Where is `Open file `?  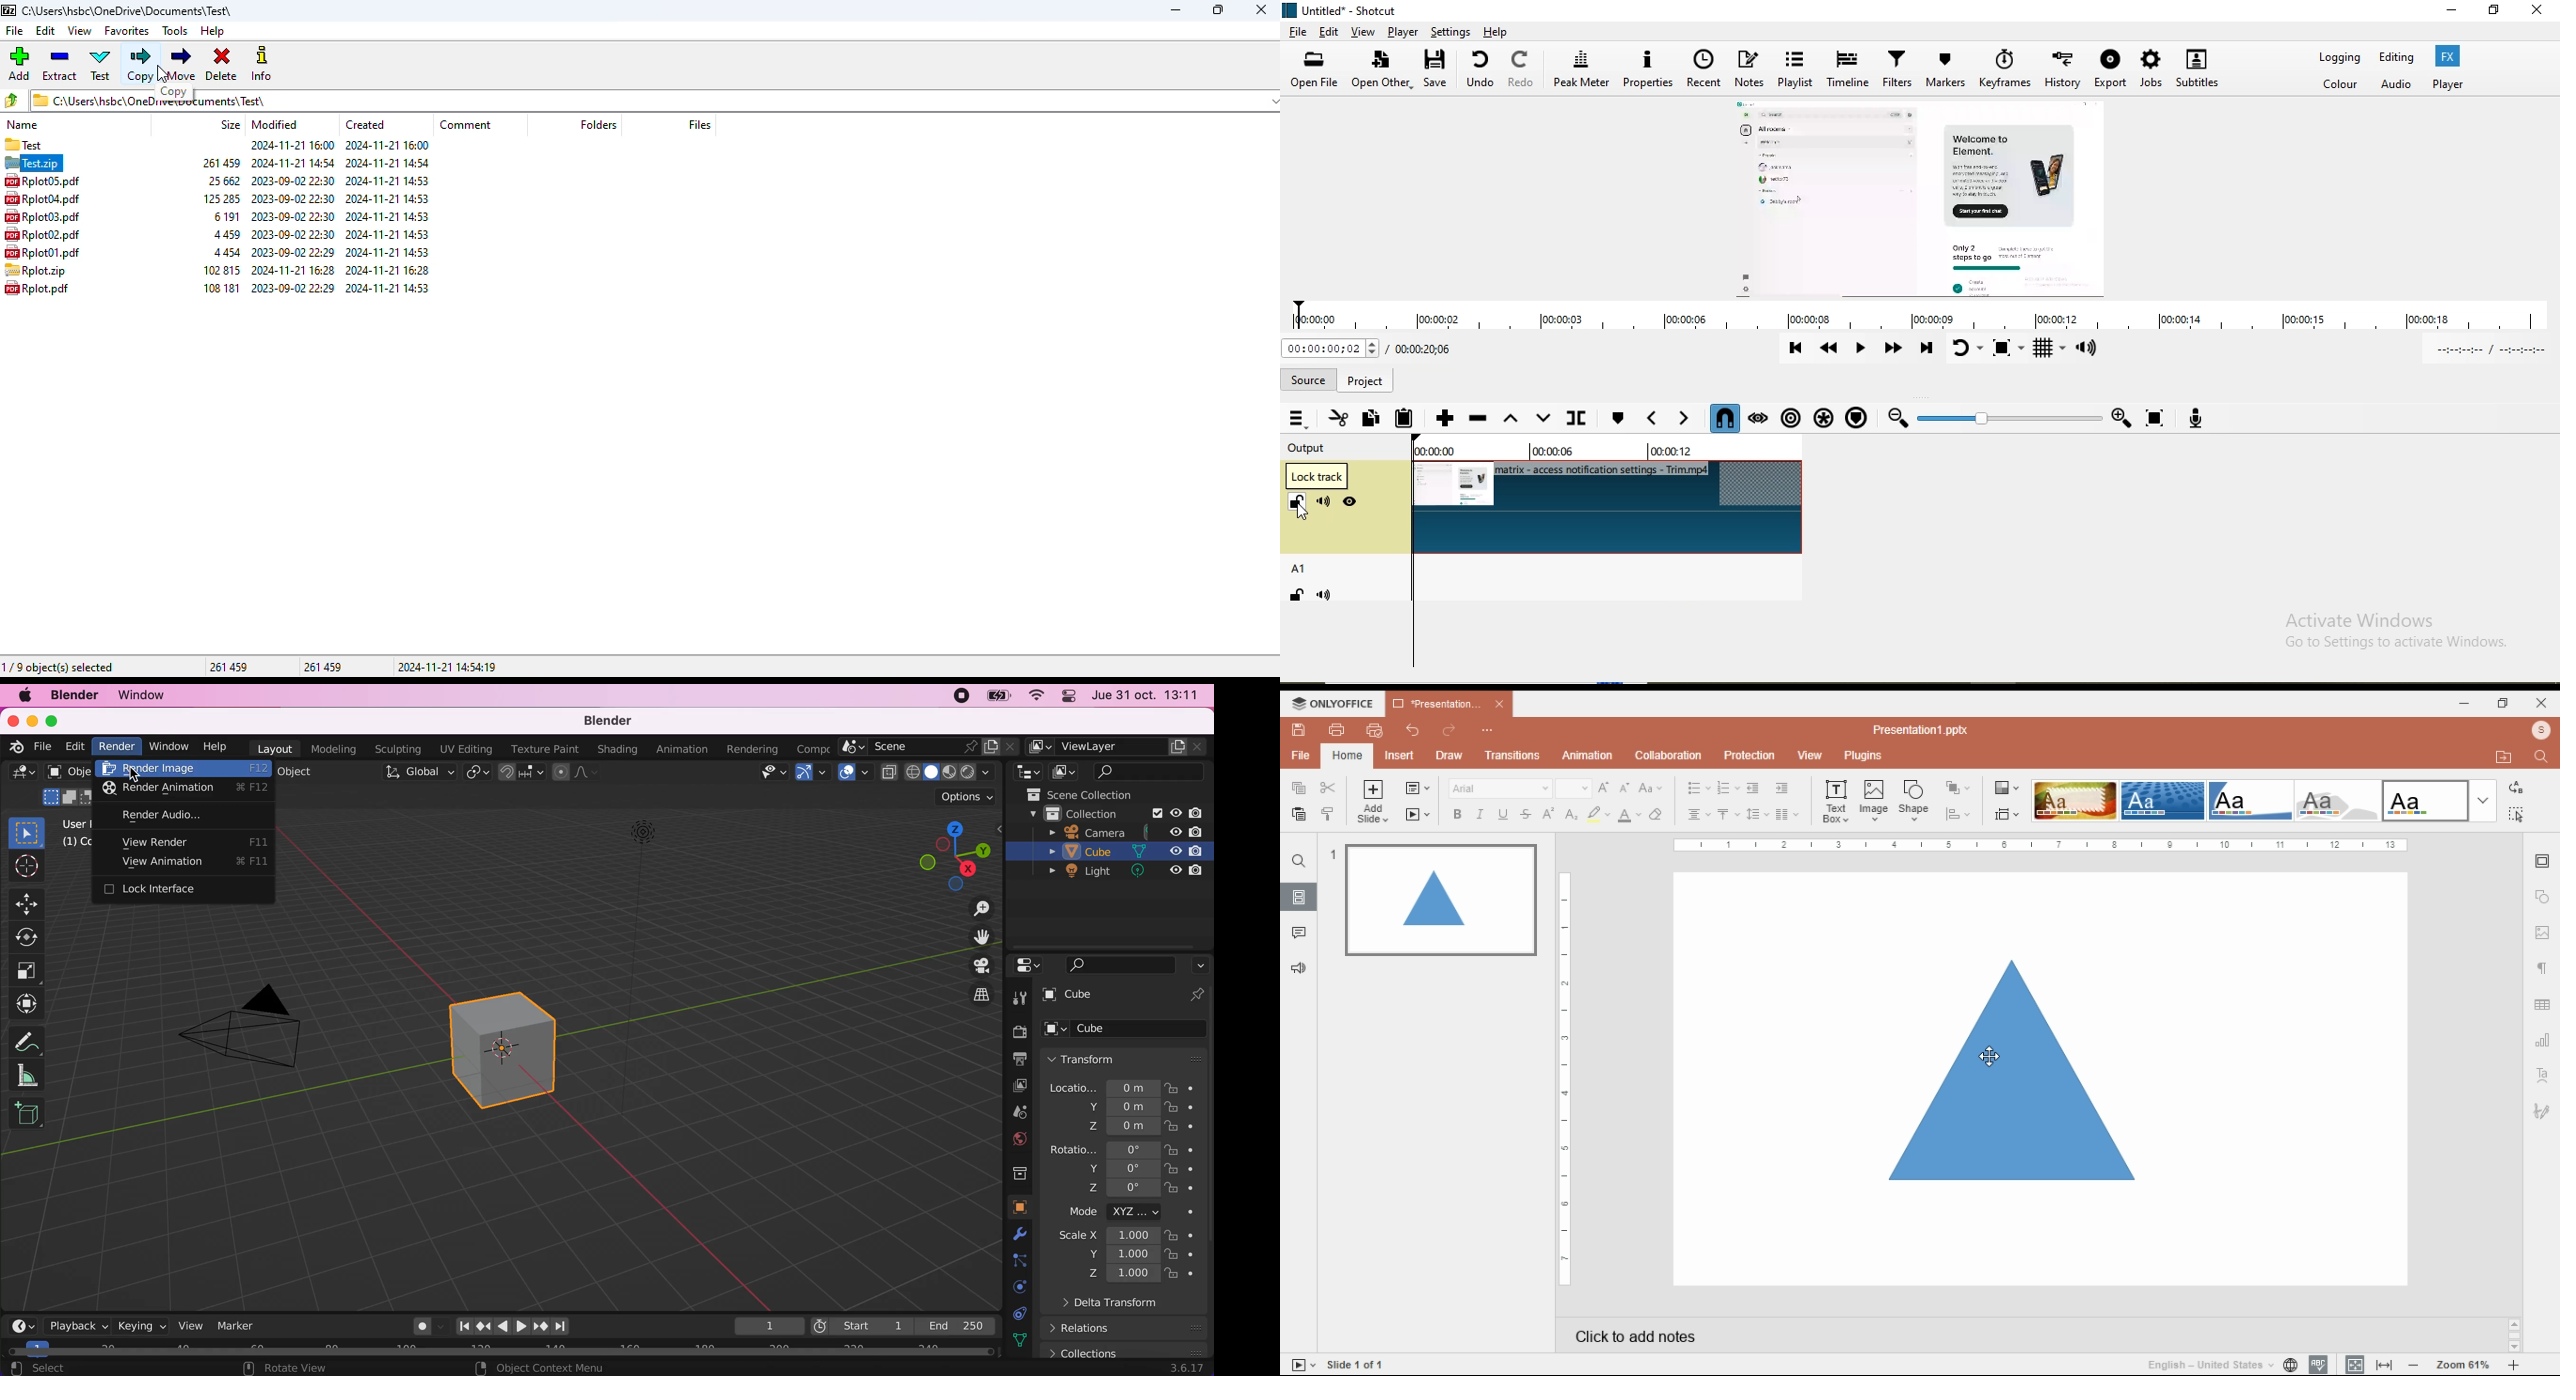
Open file  is located at coordinates (1315, 67).